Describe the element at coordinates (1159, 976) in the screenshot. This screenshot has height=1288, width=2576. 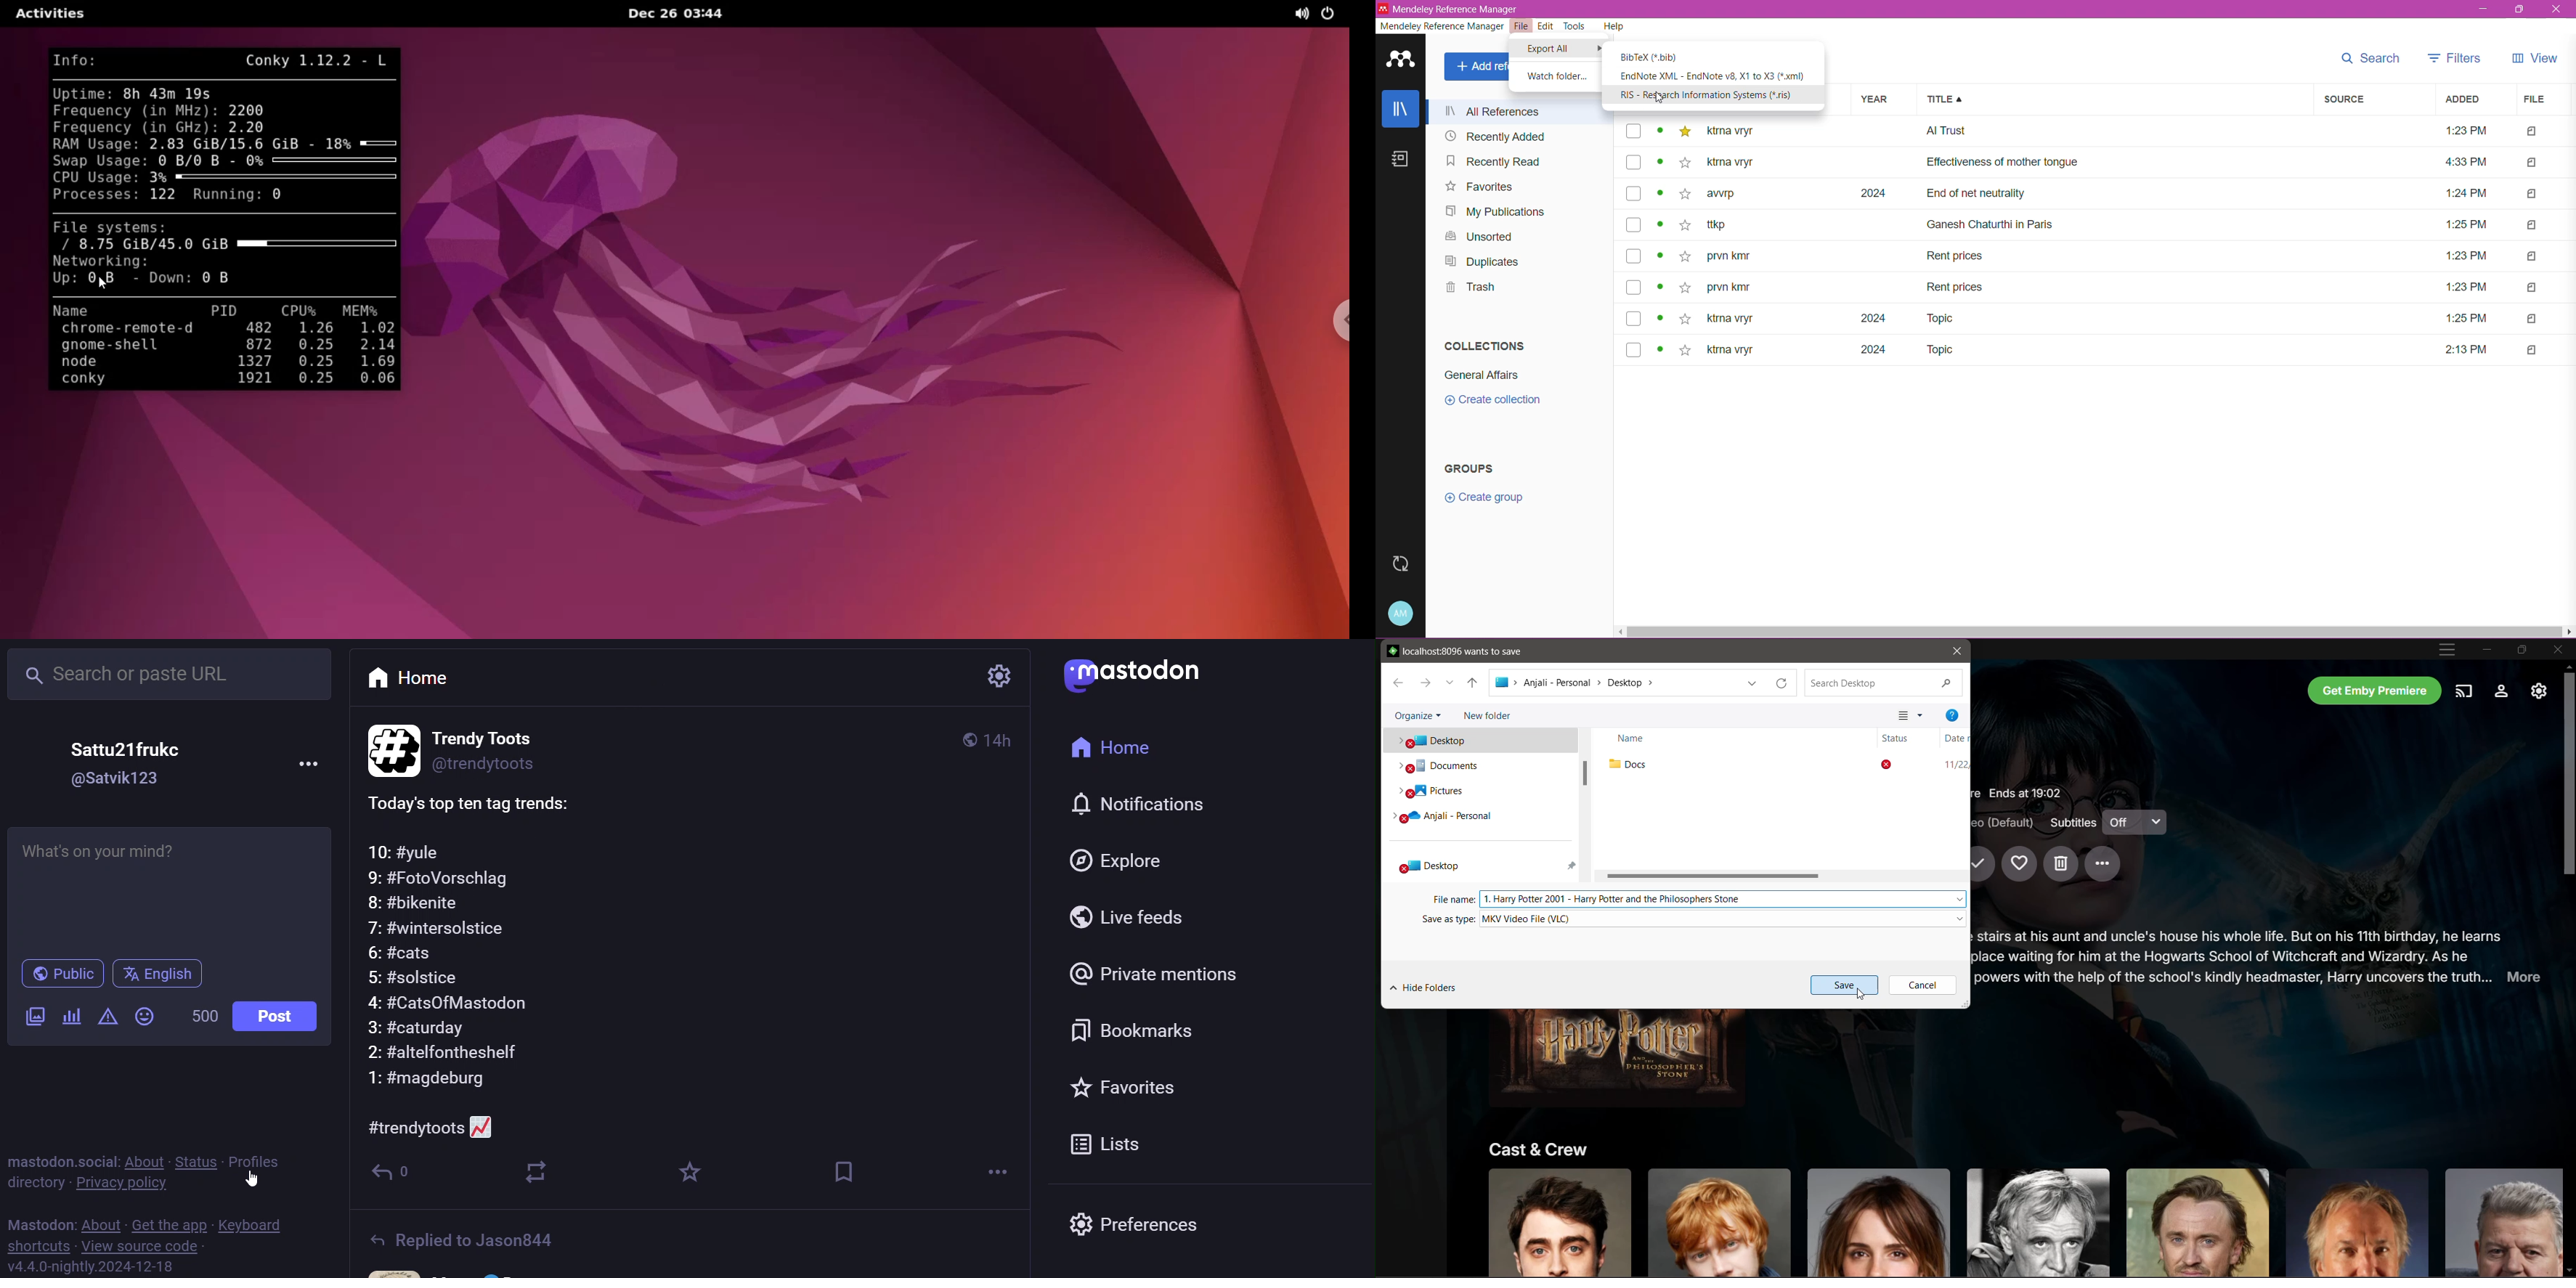
I see `private mention` at that location.